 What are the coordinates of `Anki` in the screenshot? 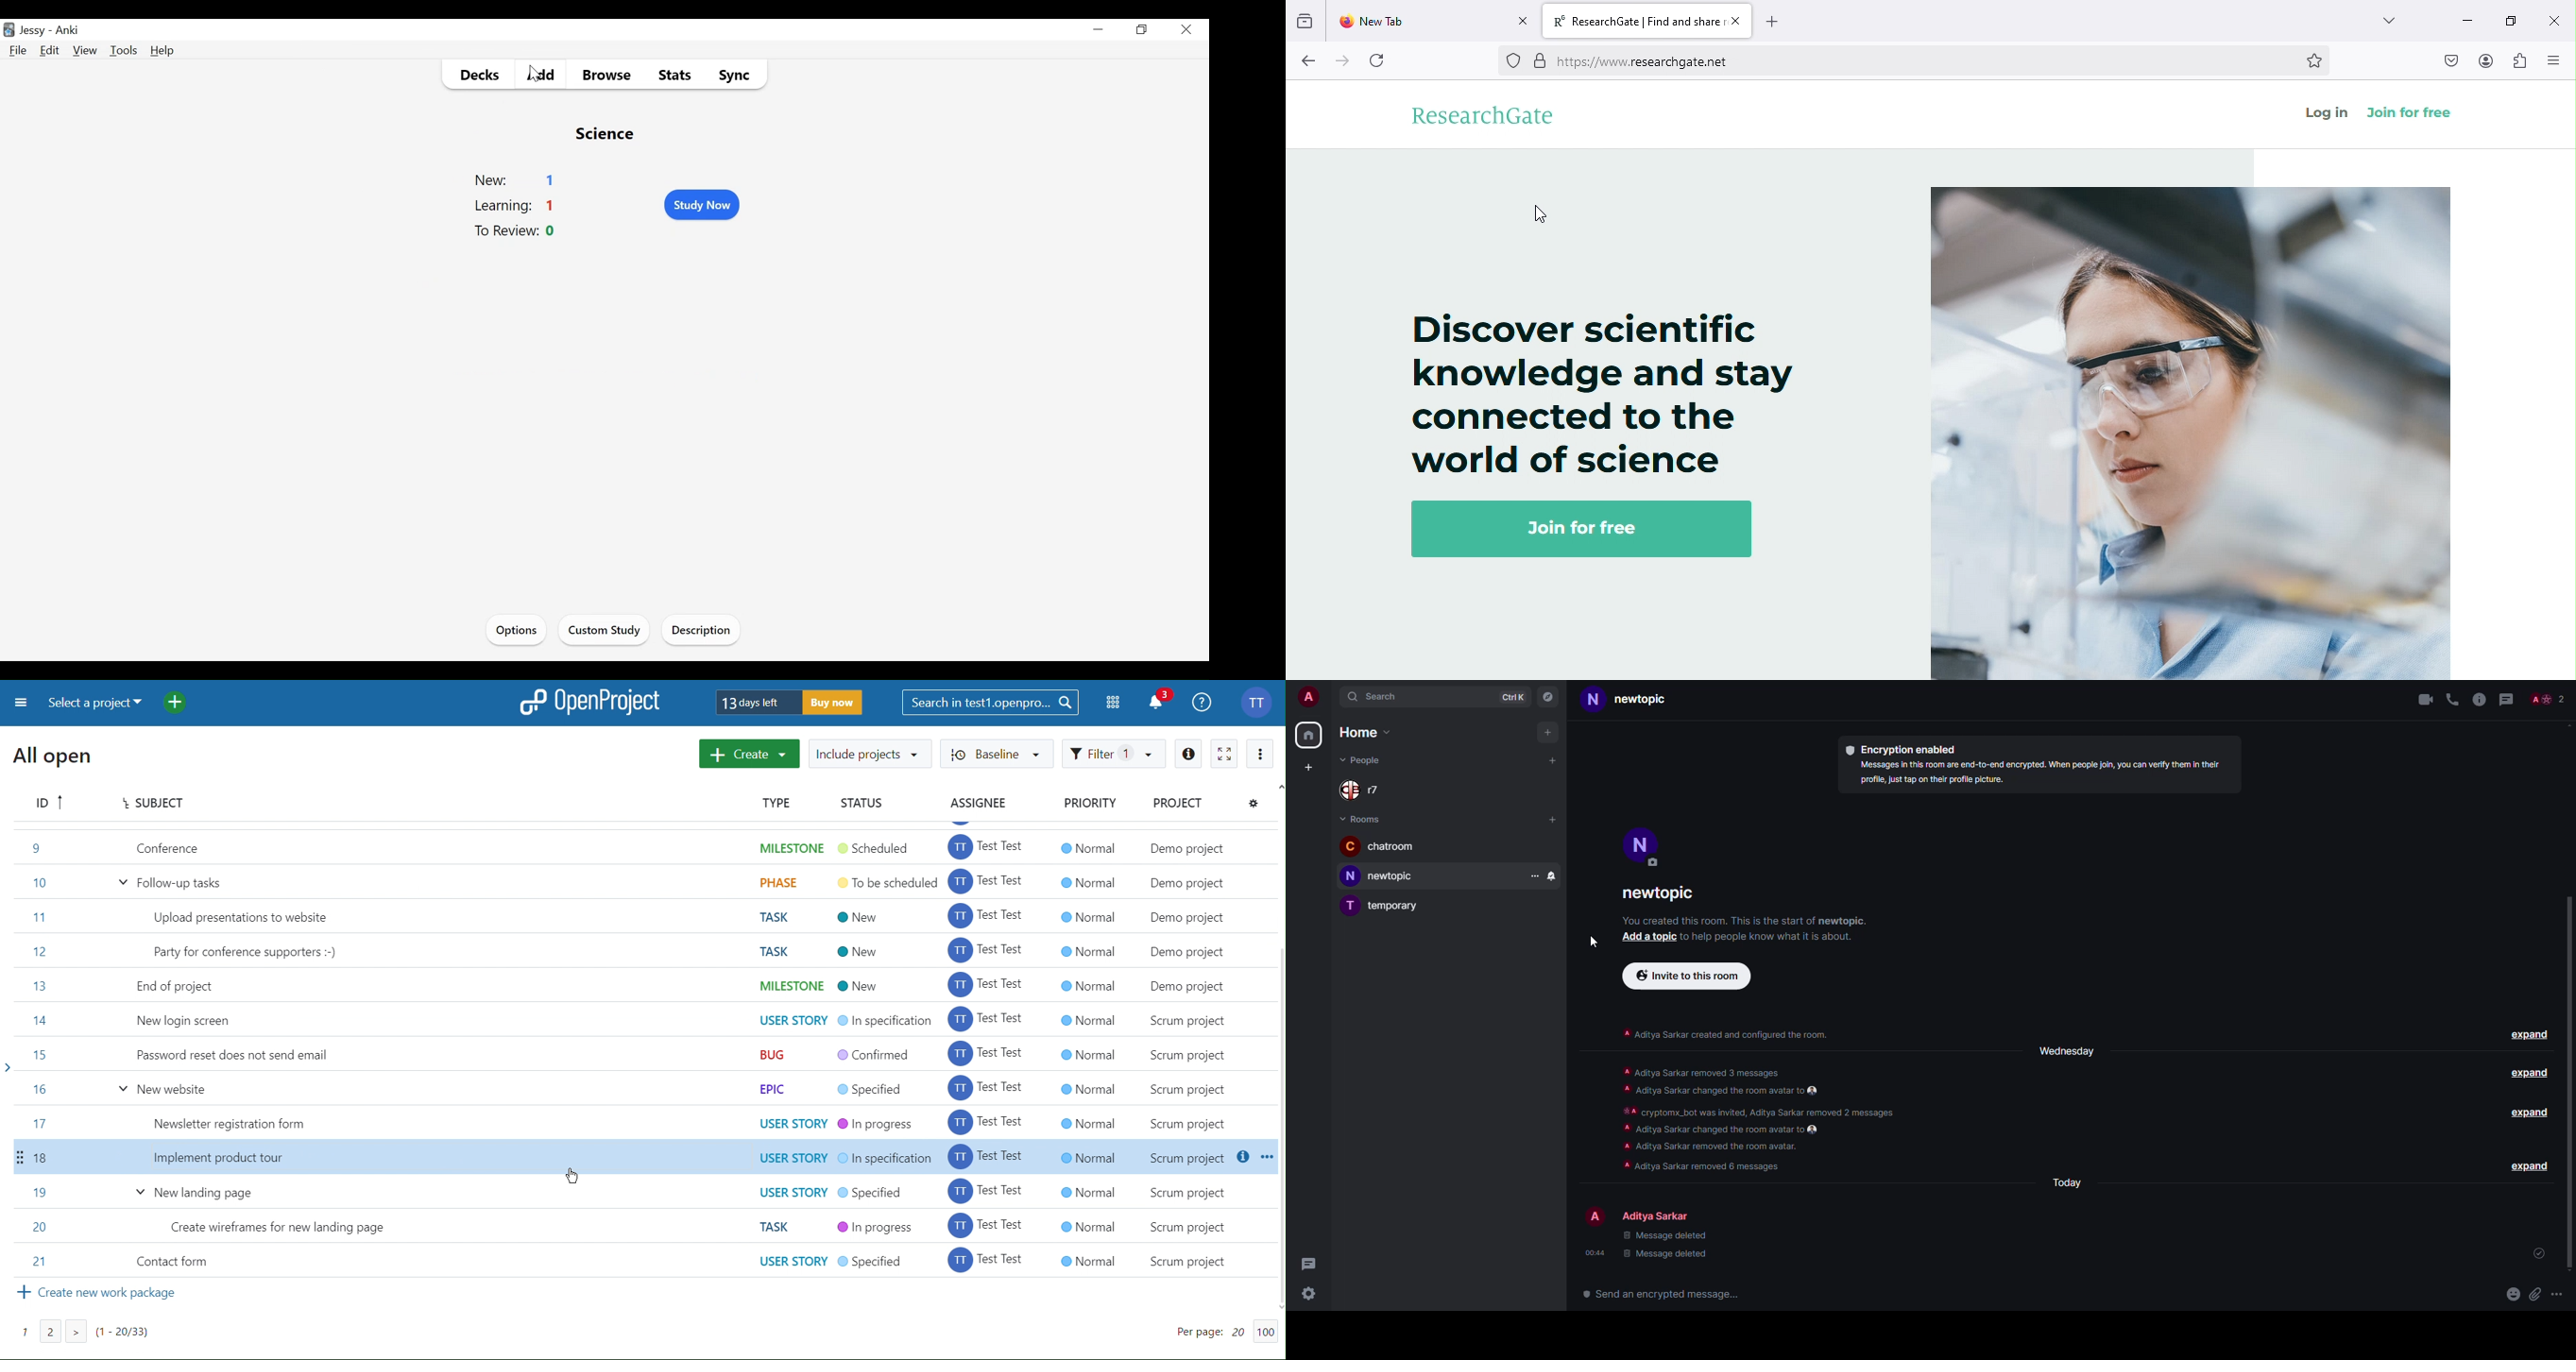 It's located at (67, 31).